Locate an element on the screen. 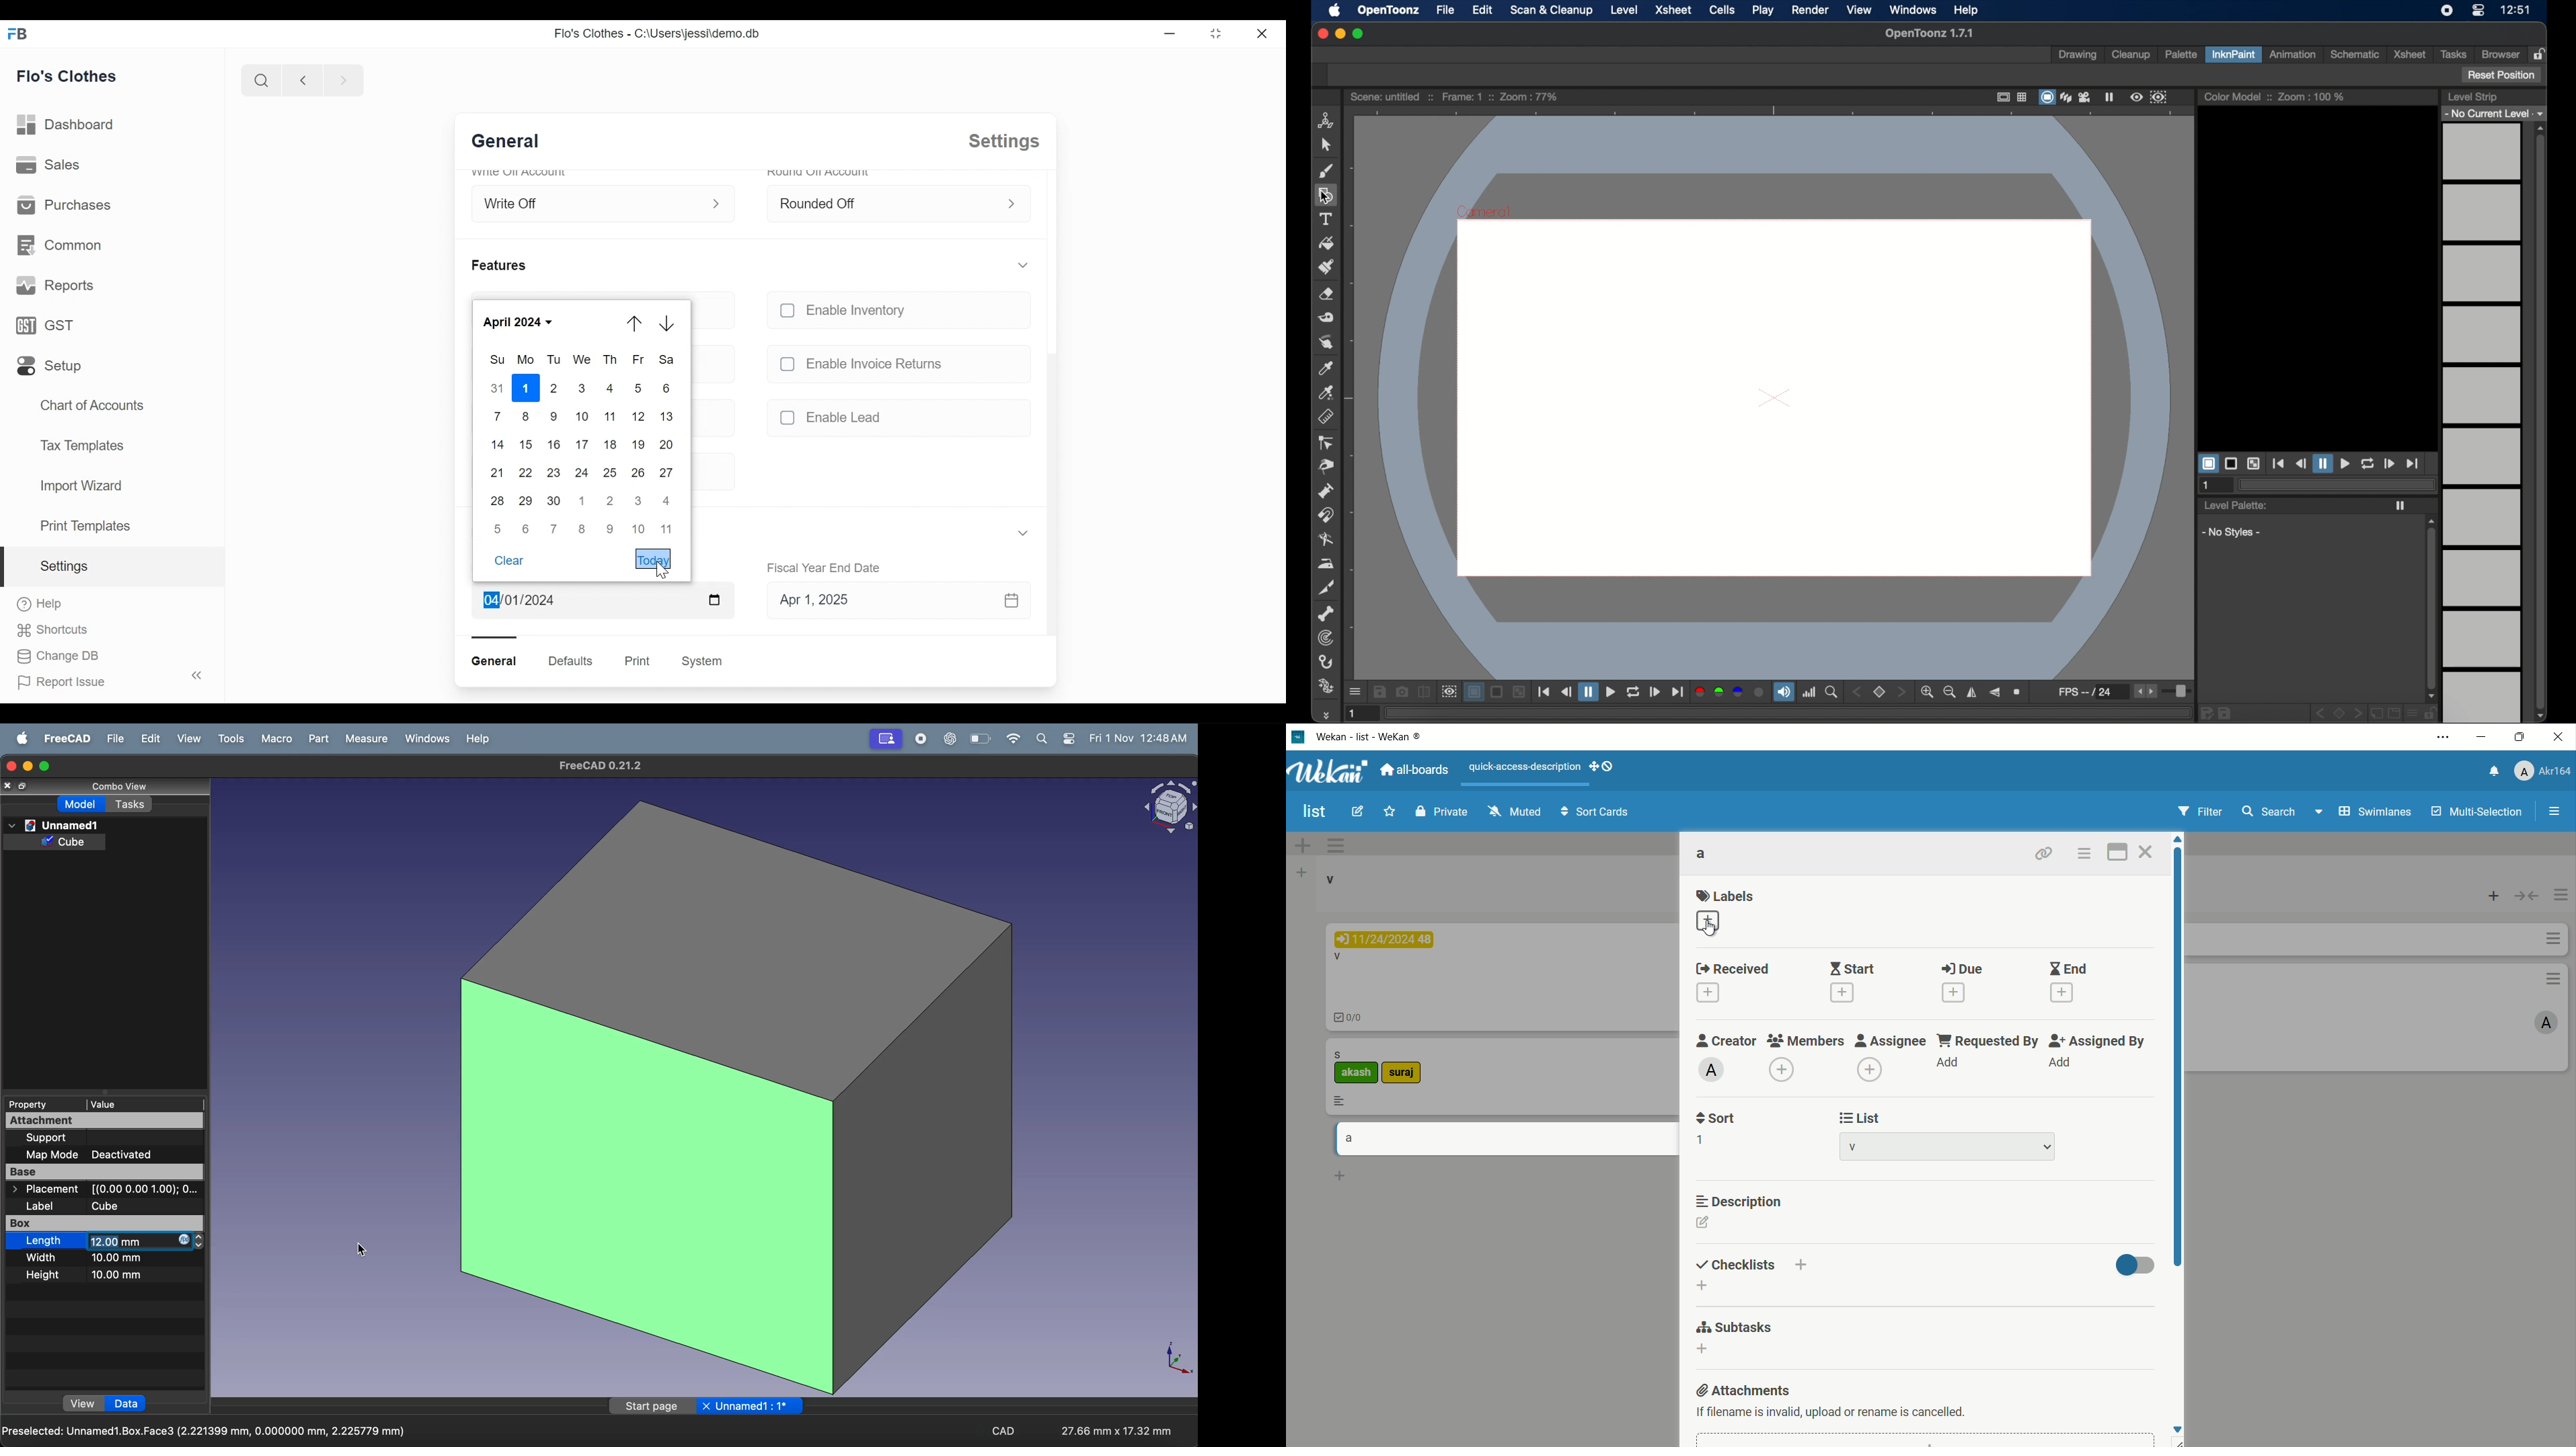  app name is located at coordinates (1377, 737).